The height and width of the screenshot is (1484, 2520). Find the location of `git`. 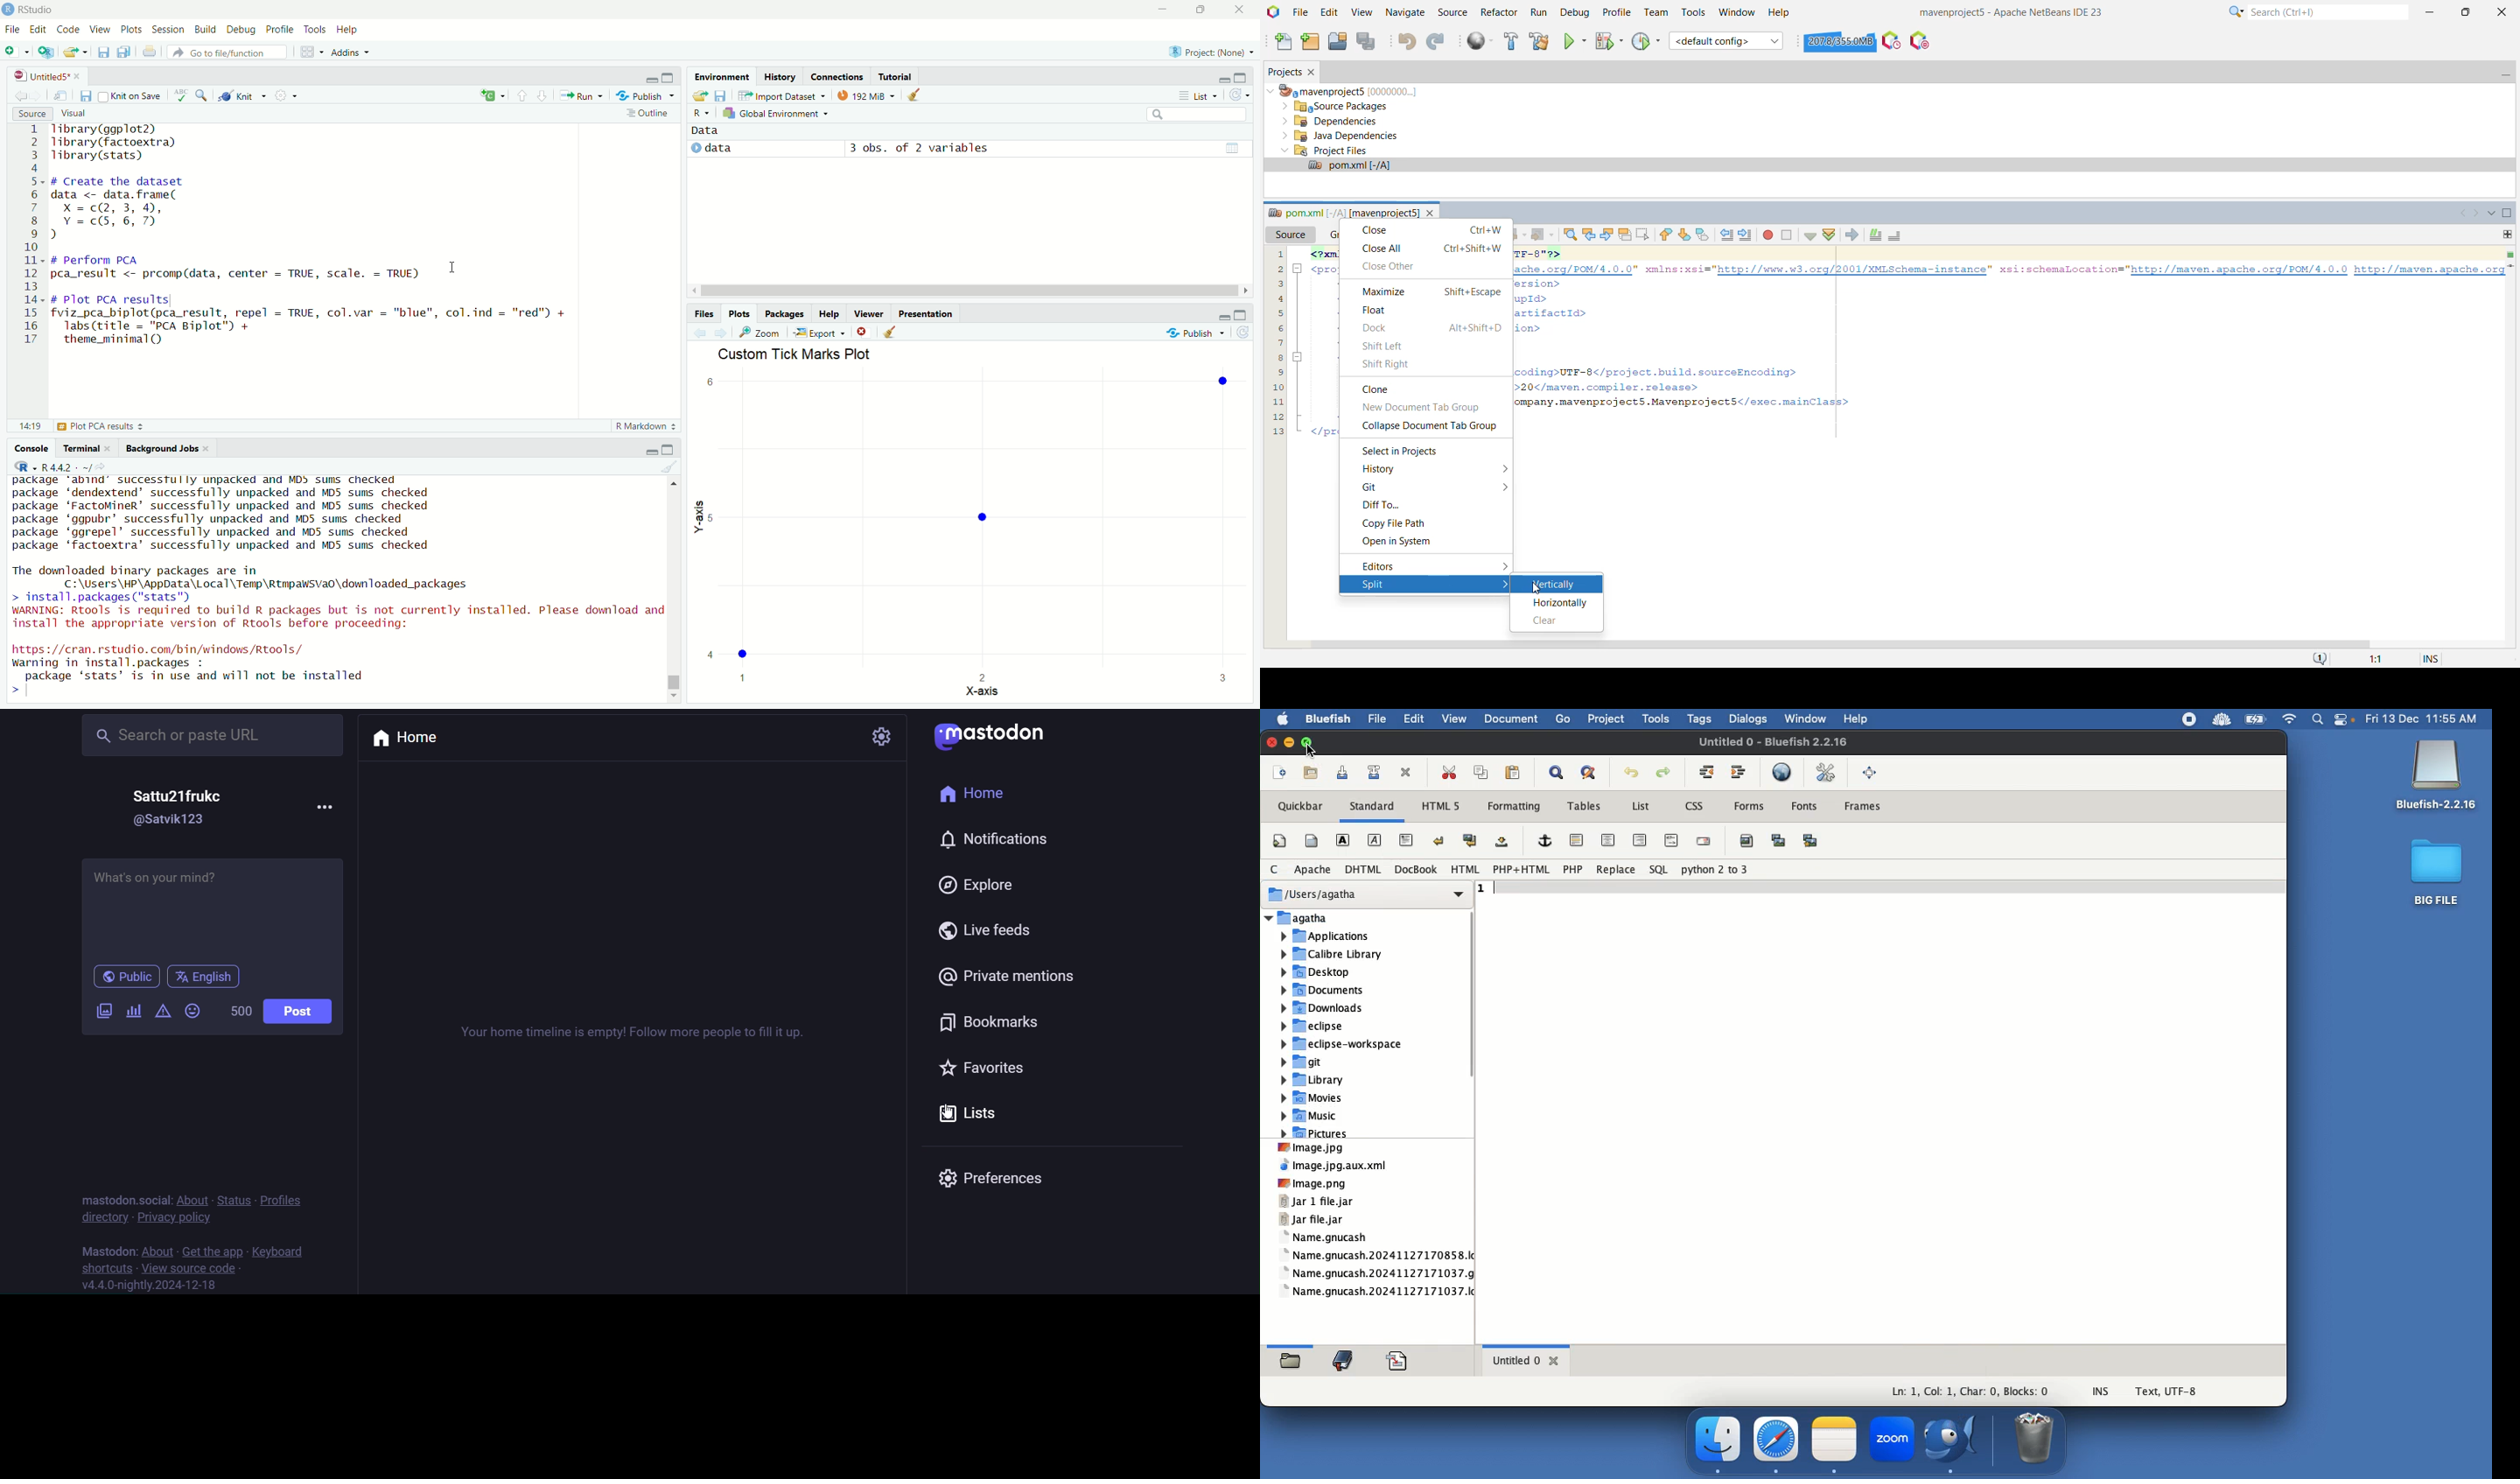

git is located at coordinates (1309, 1064).